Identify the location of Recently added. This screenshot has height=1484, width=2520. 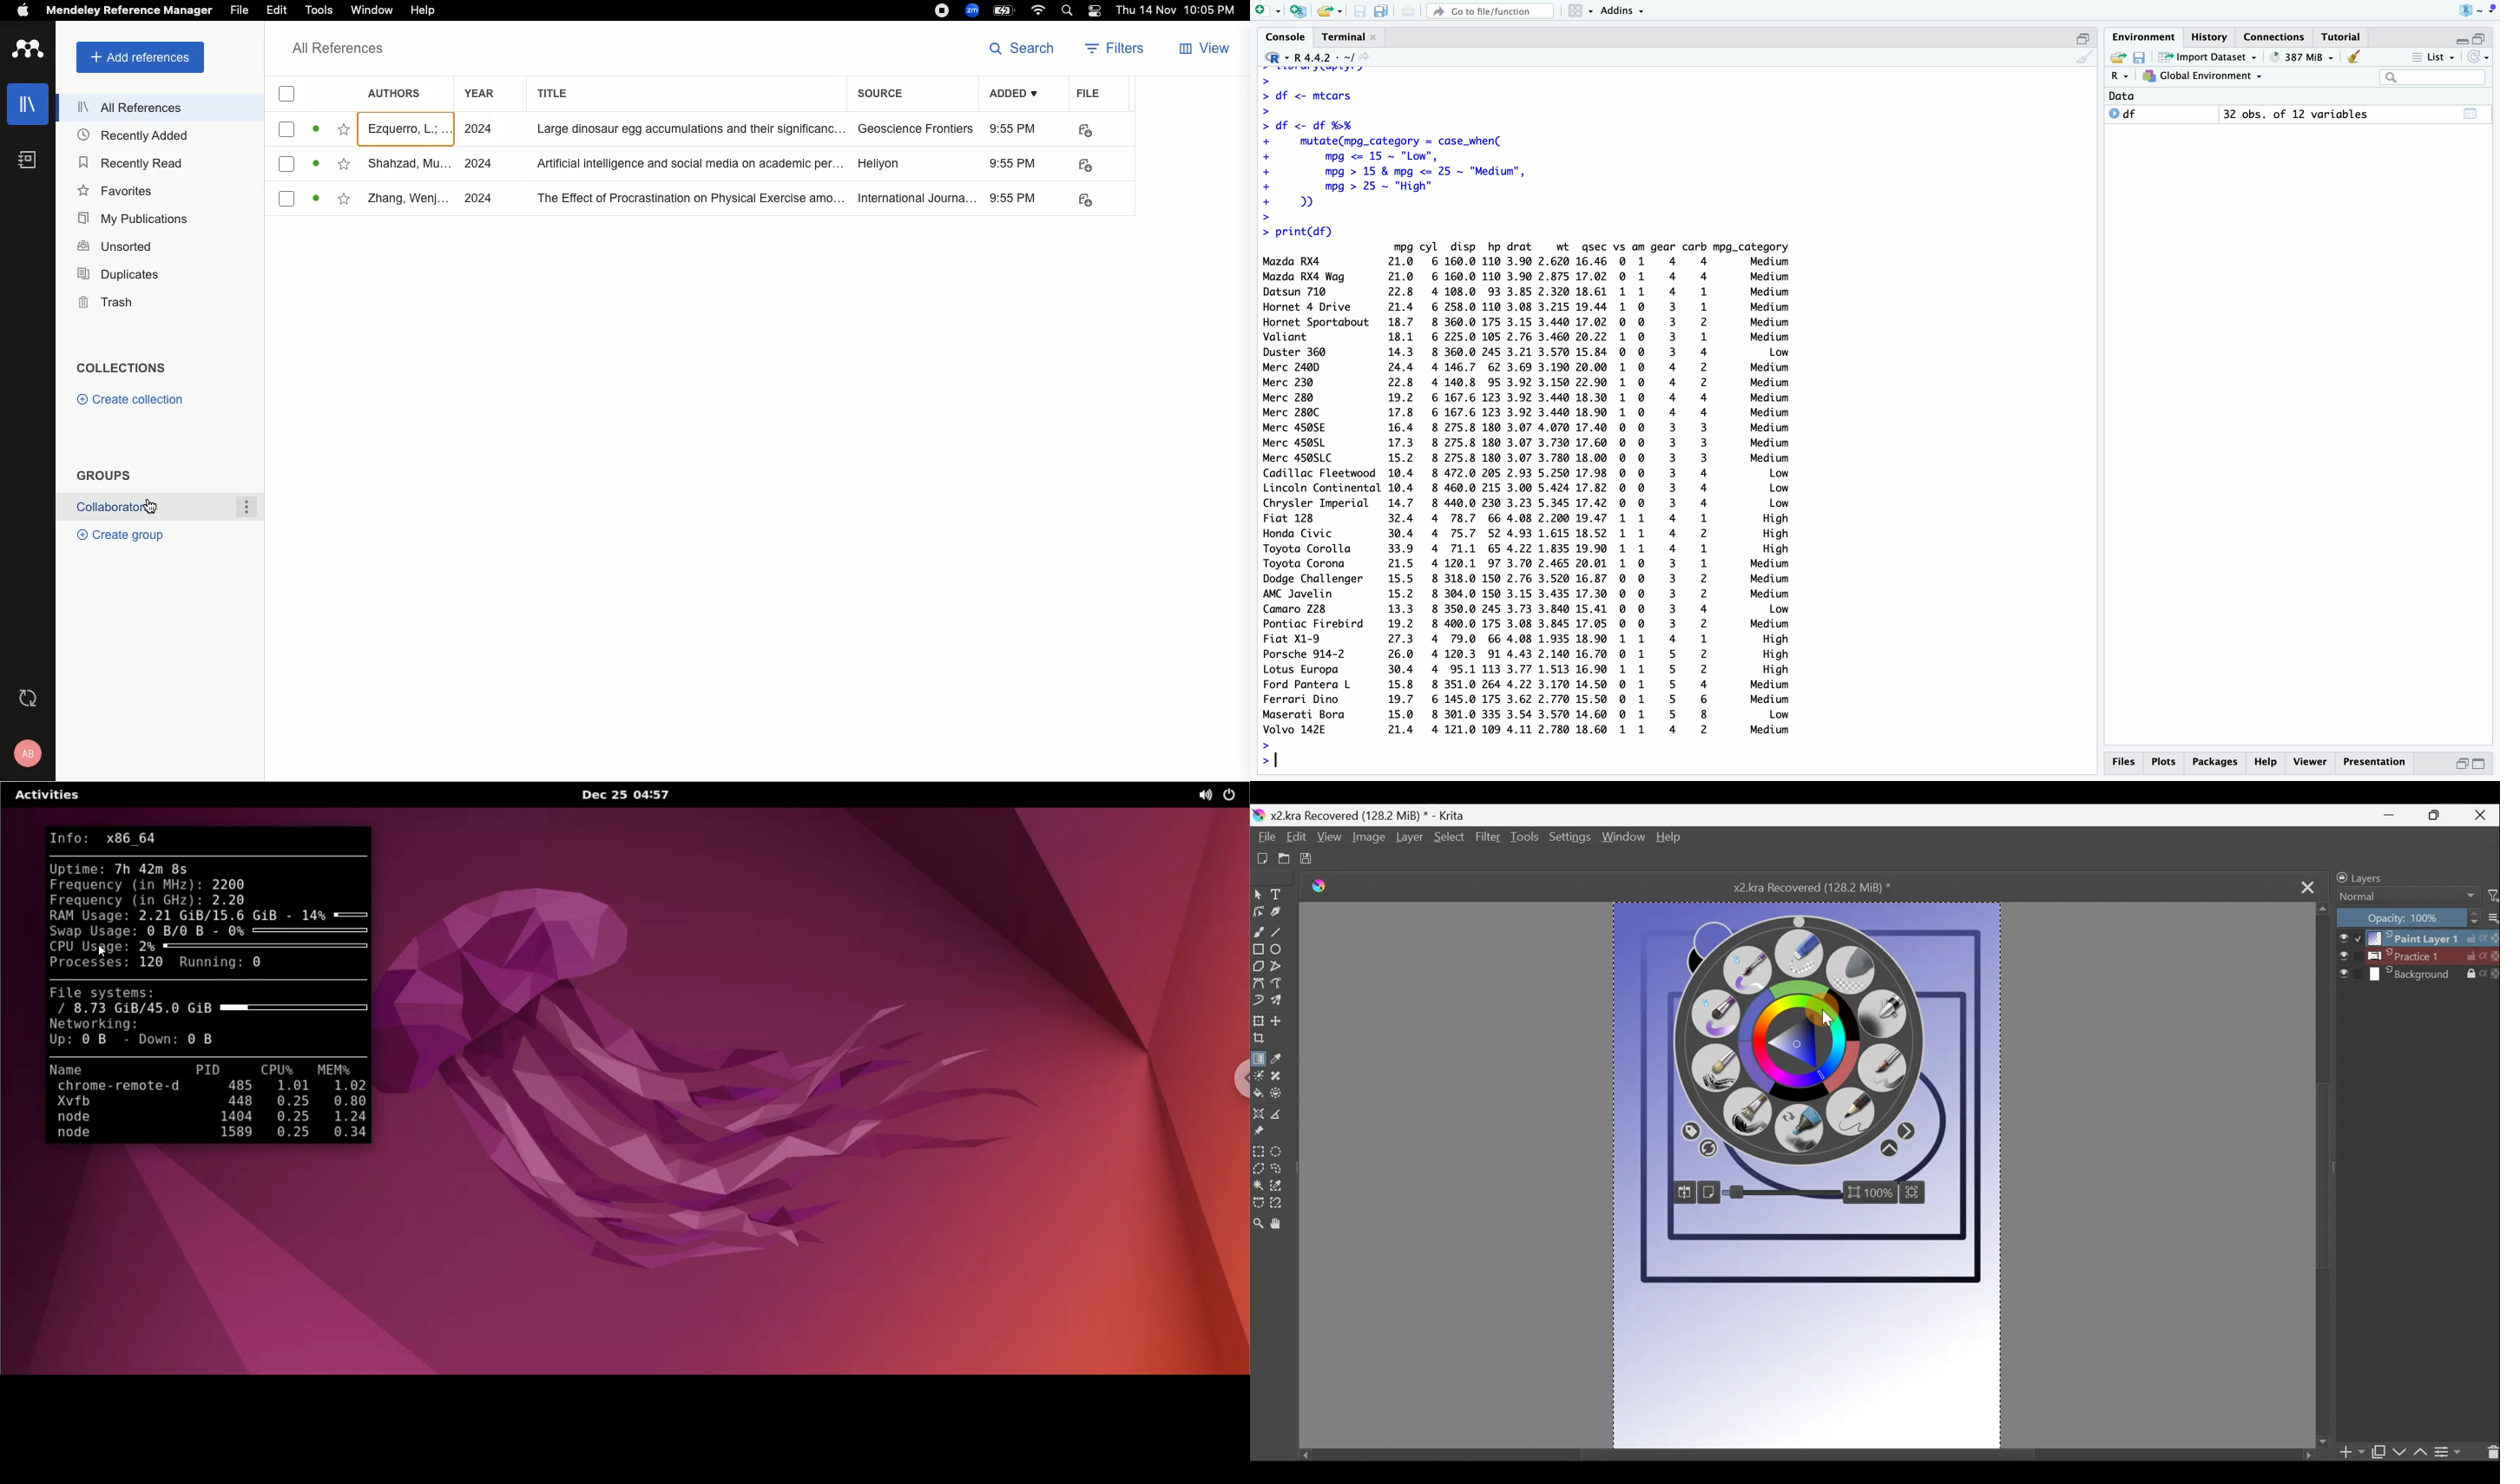
(131, 135).